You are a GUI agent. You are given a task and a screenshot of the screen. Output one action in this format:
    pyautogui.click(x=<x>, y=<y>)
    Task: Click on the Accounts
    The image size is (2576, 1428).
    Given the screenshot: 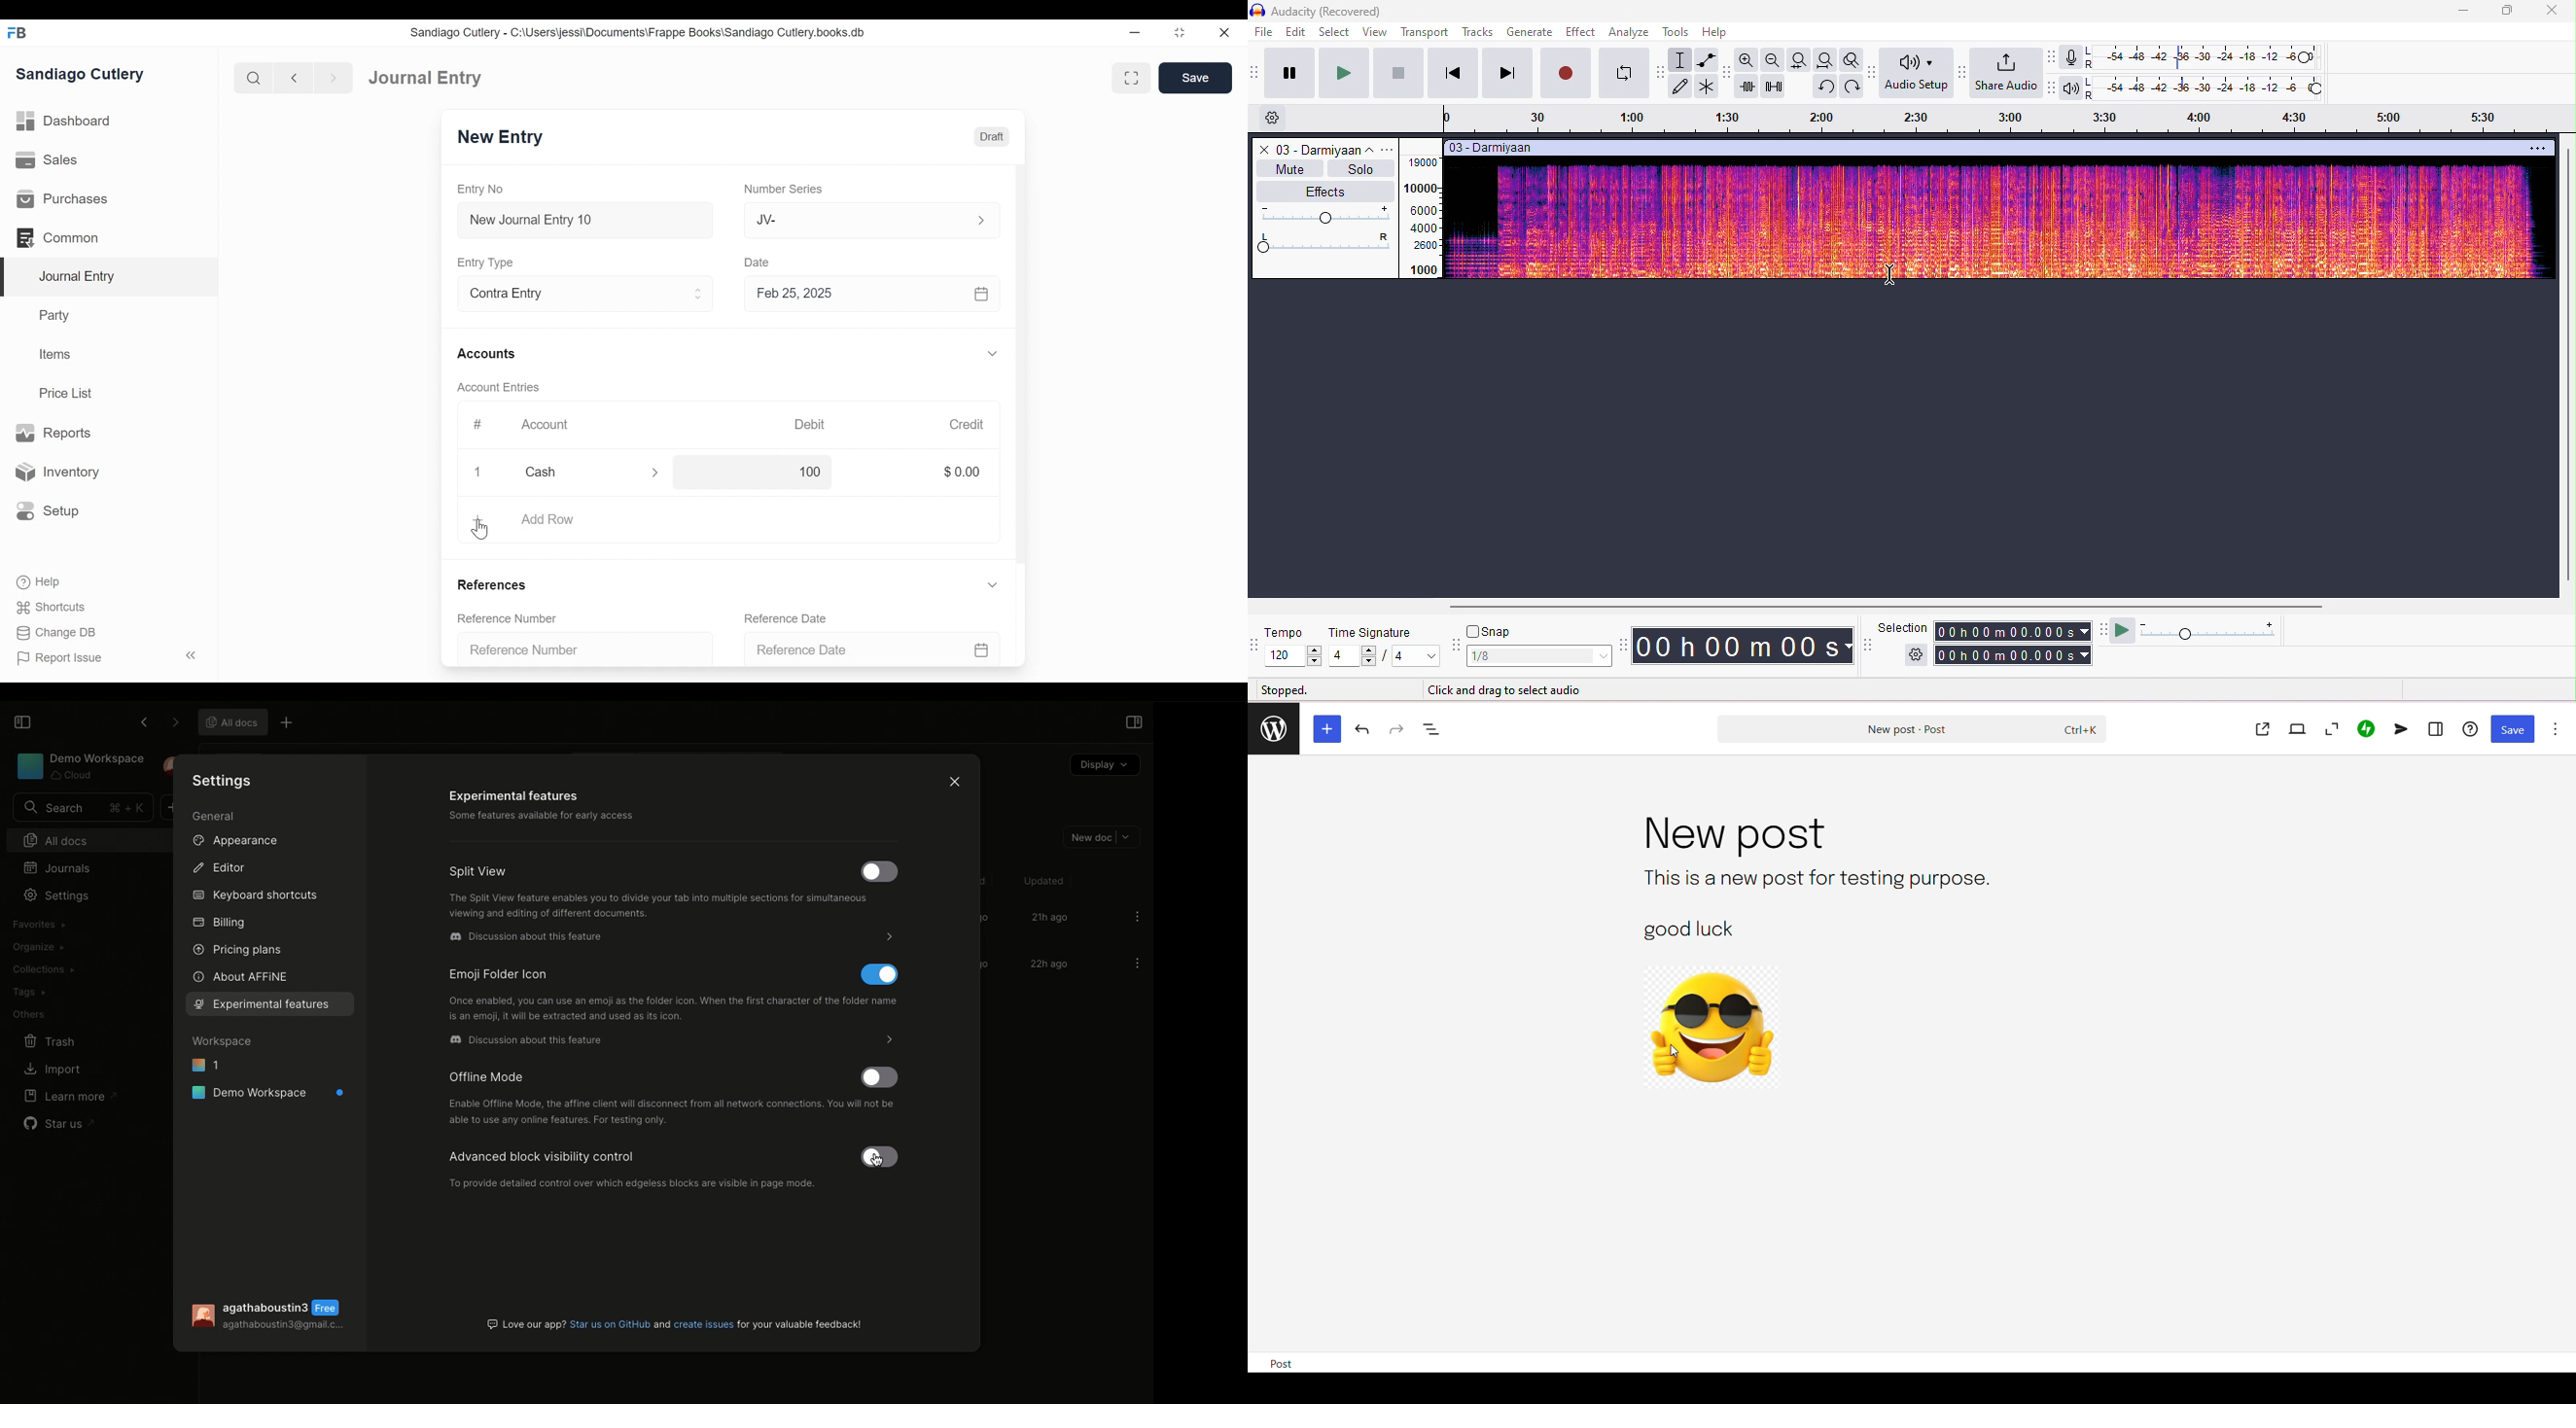 What is the action you would take?
    pyautogui.click(x=489, y=354)
    